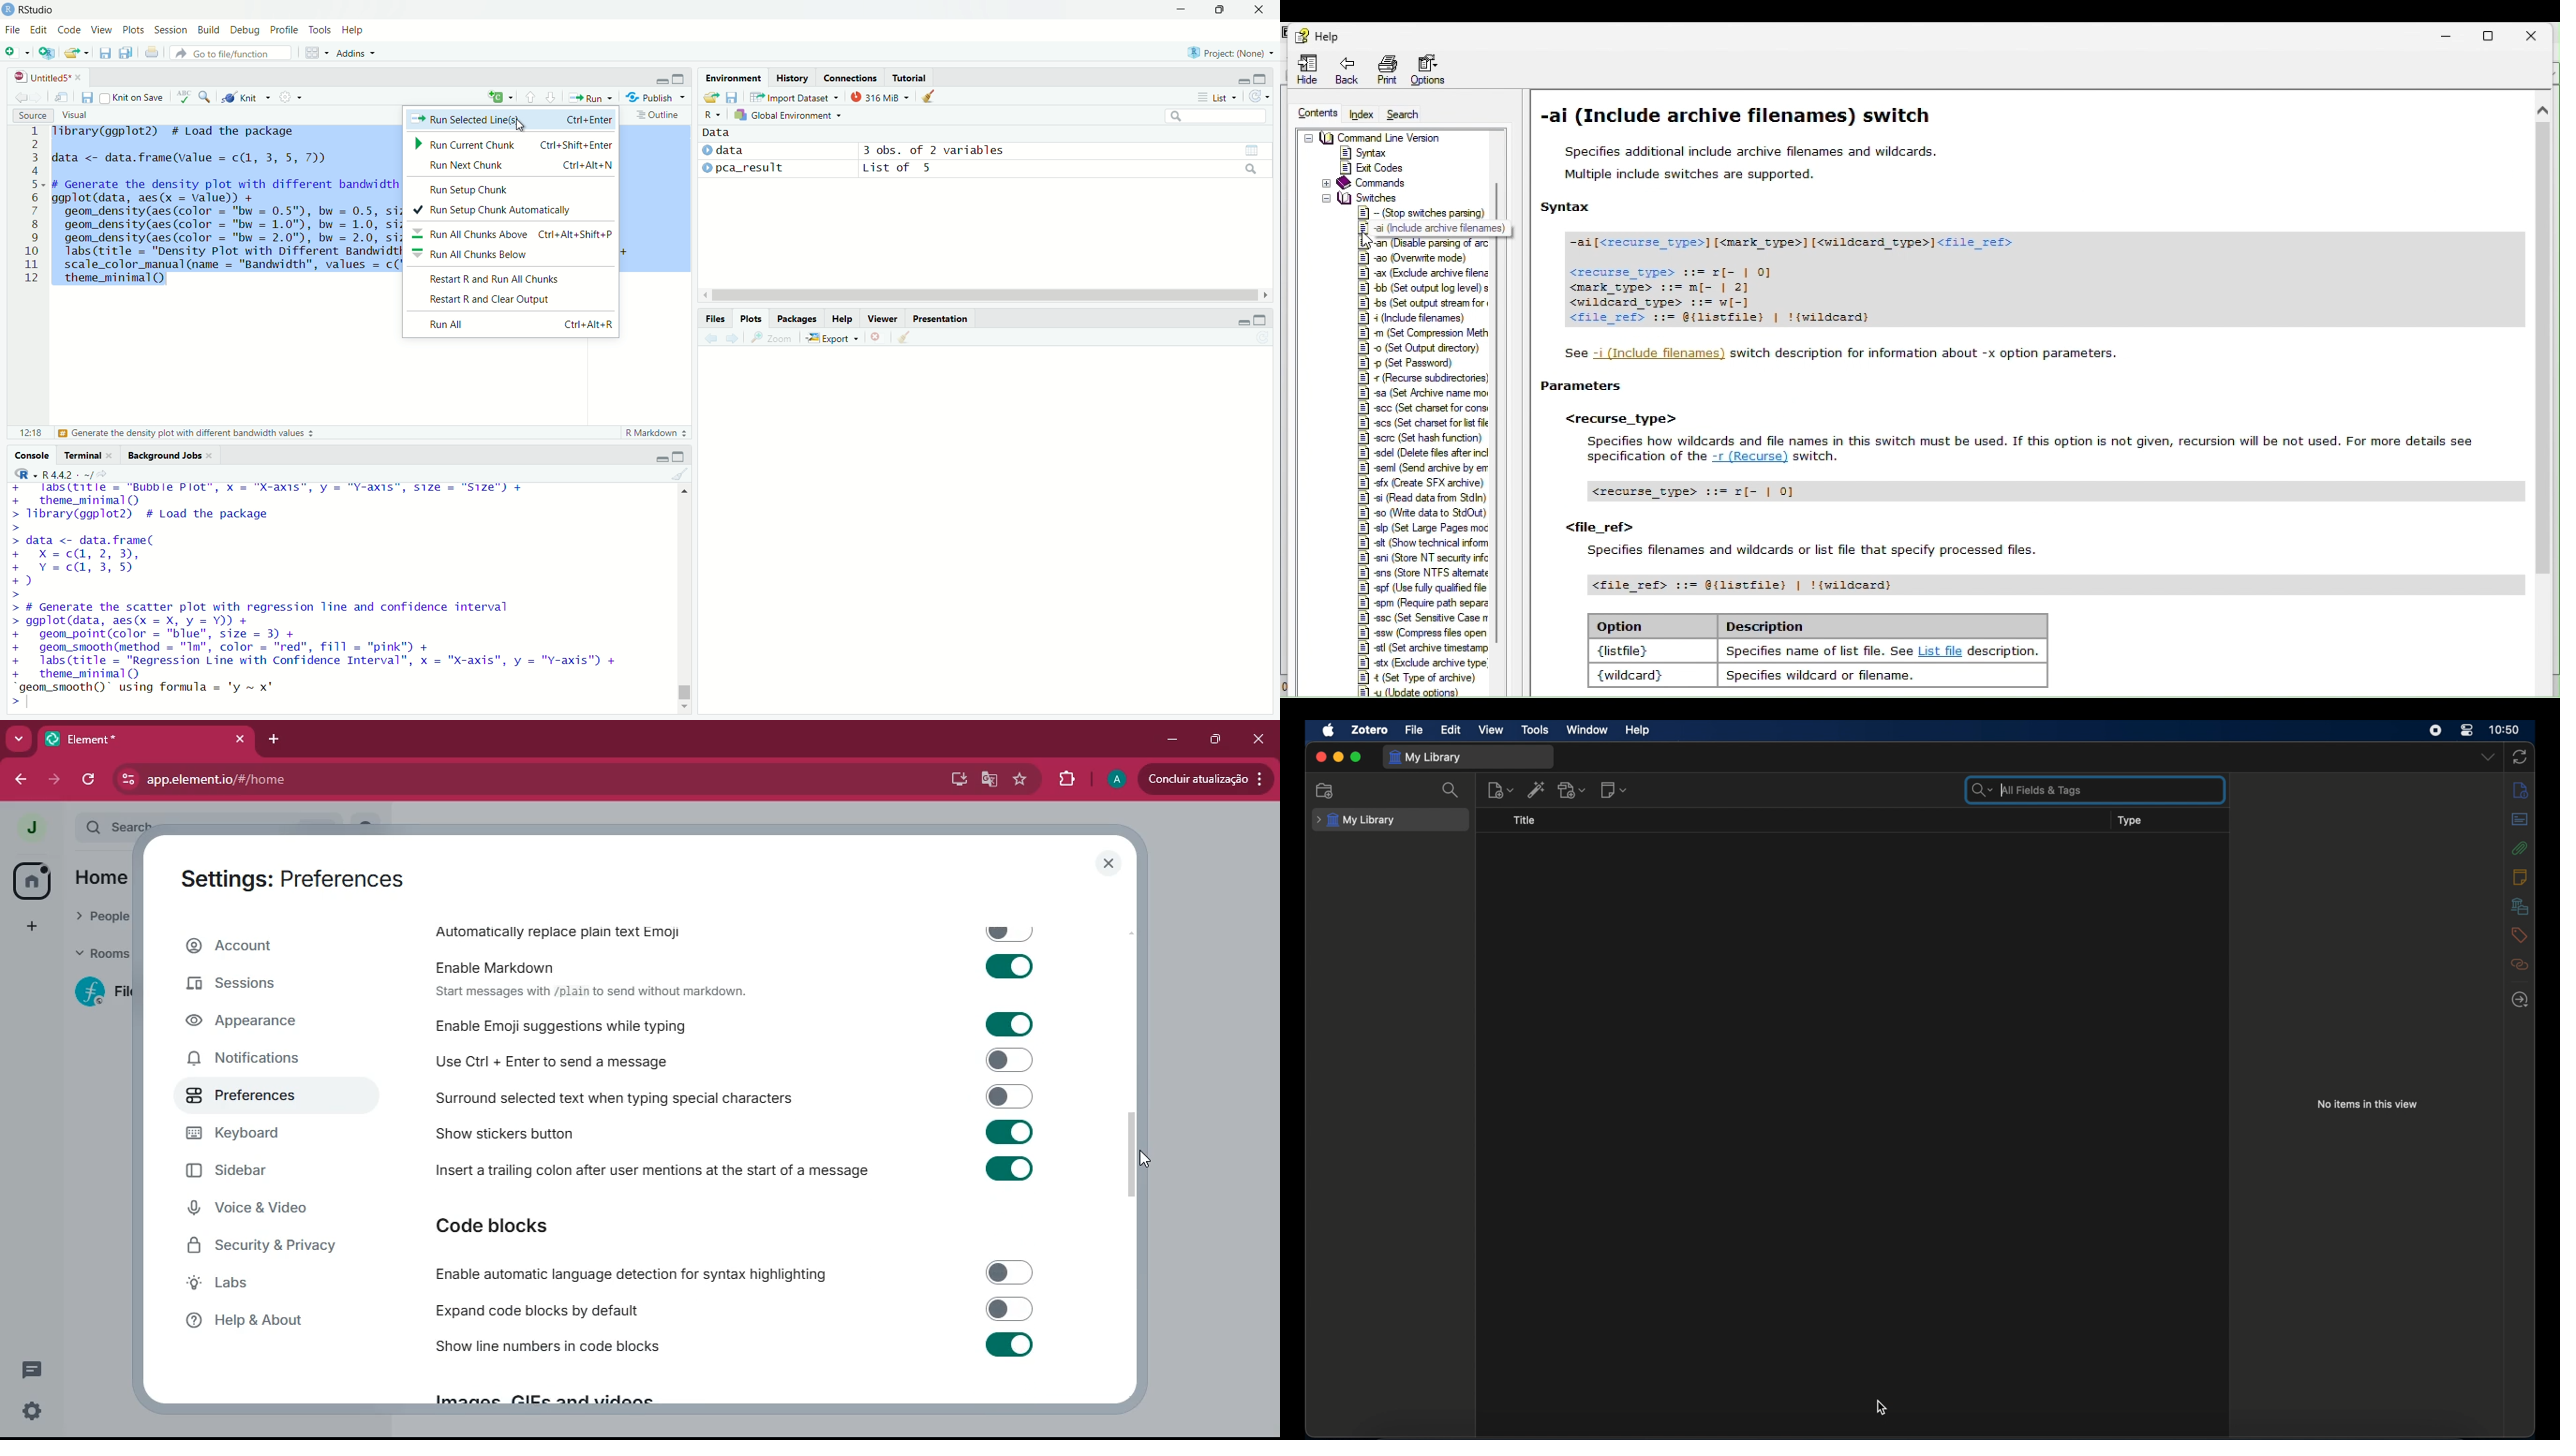  What do you see at coordinates (1423, 392) in the screenshot?
I see `set archiven name` at bounding box center [1423, 392].